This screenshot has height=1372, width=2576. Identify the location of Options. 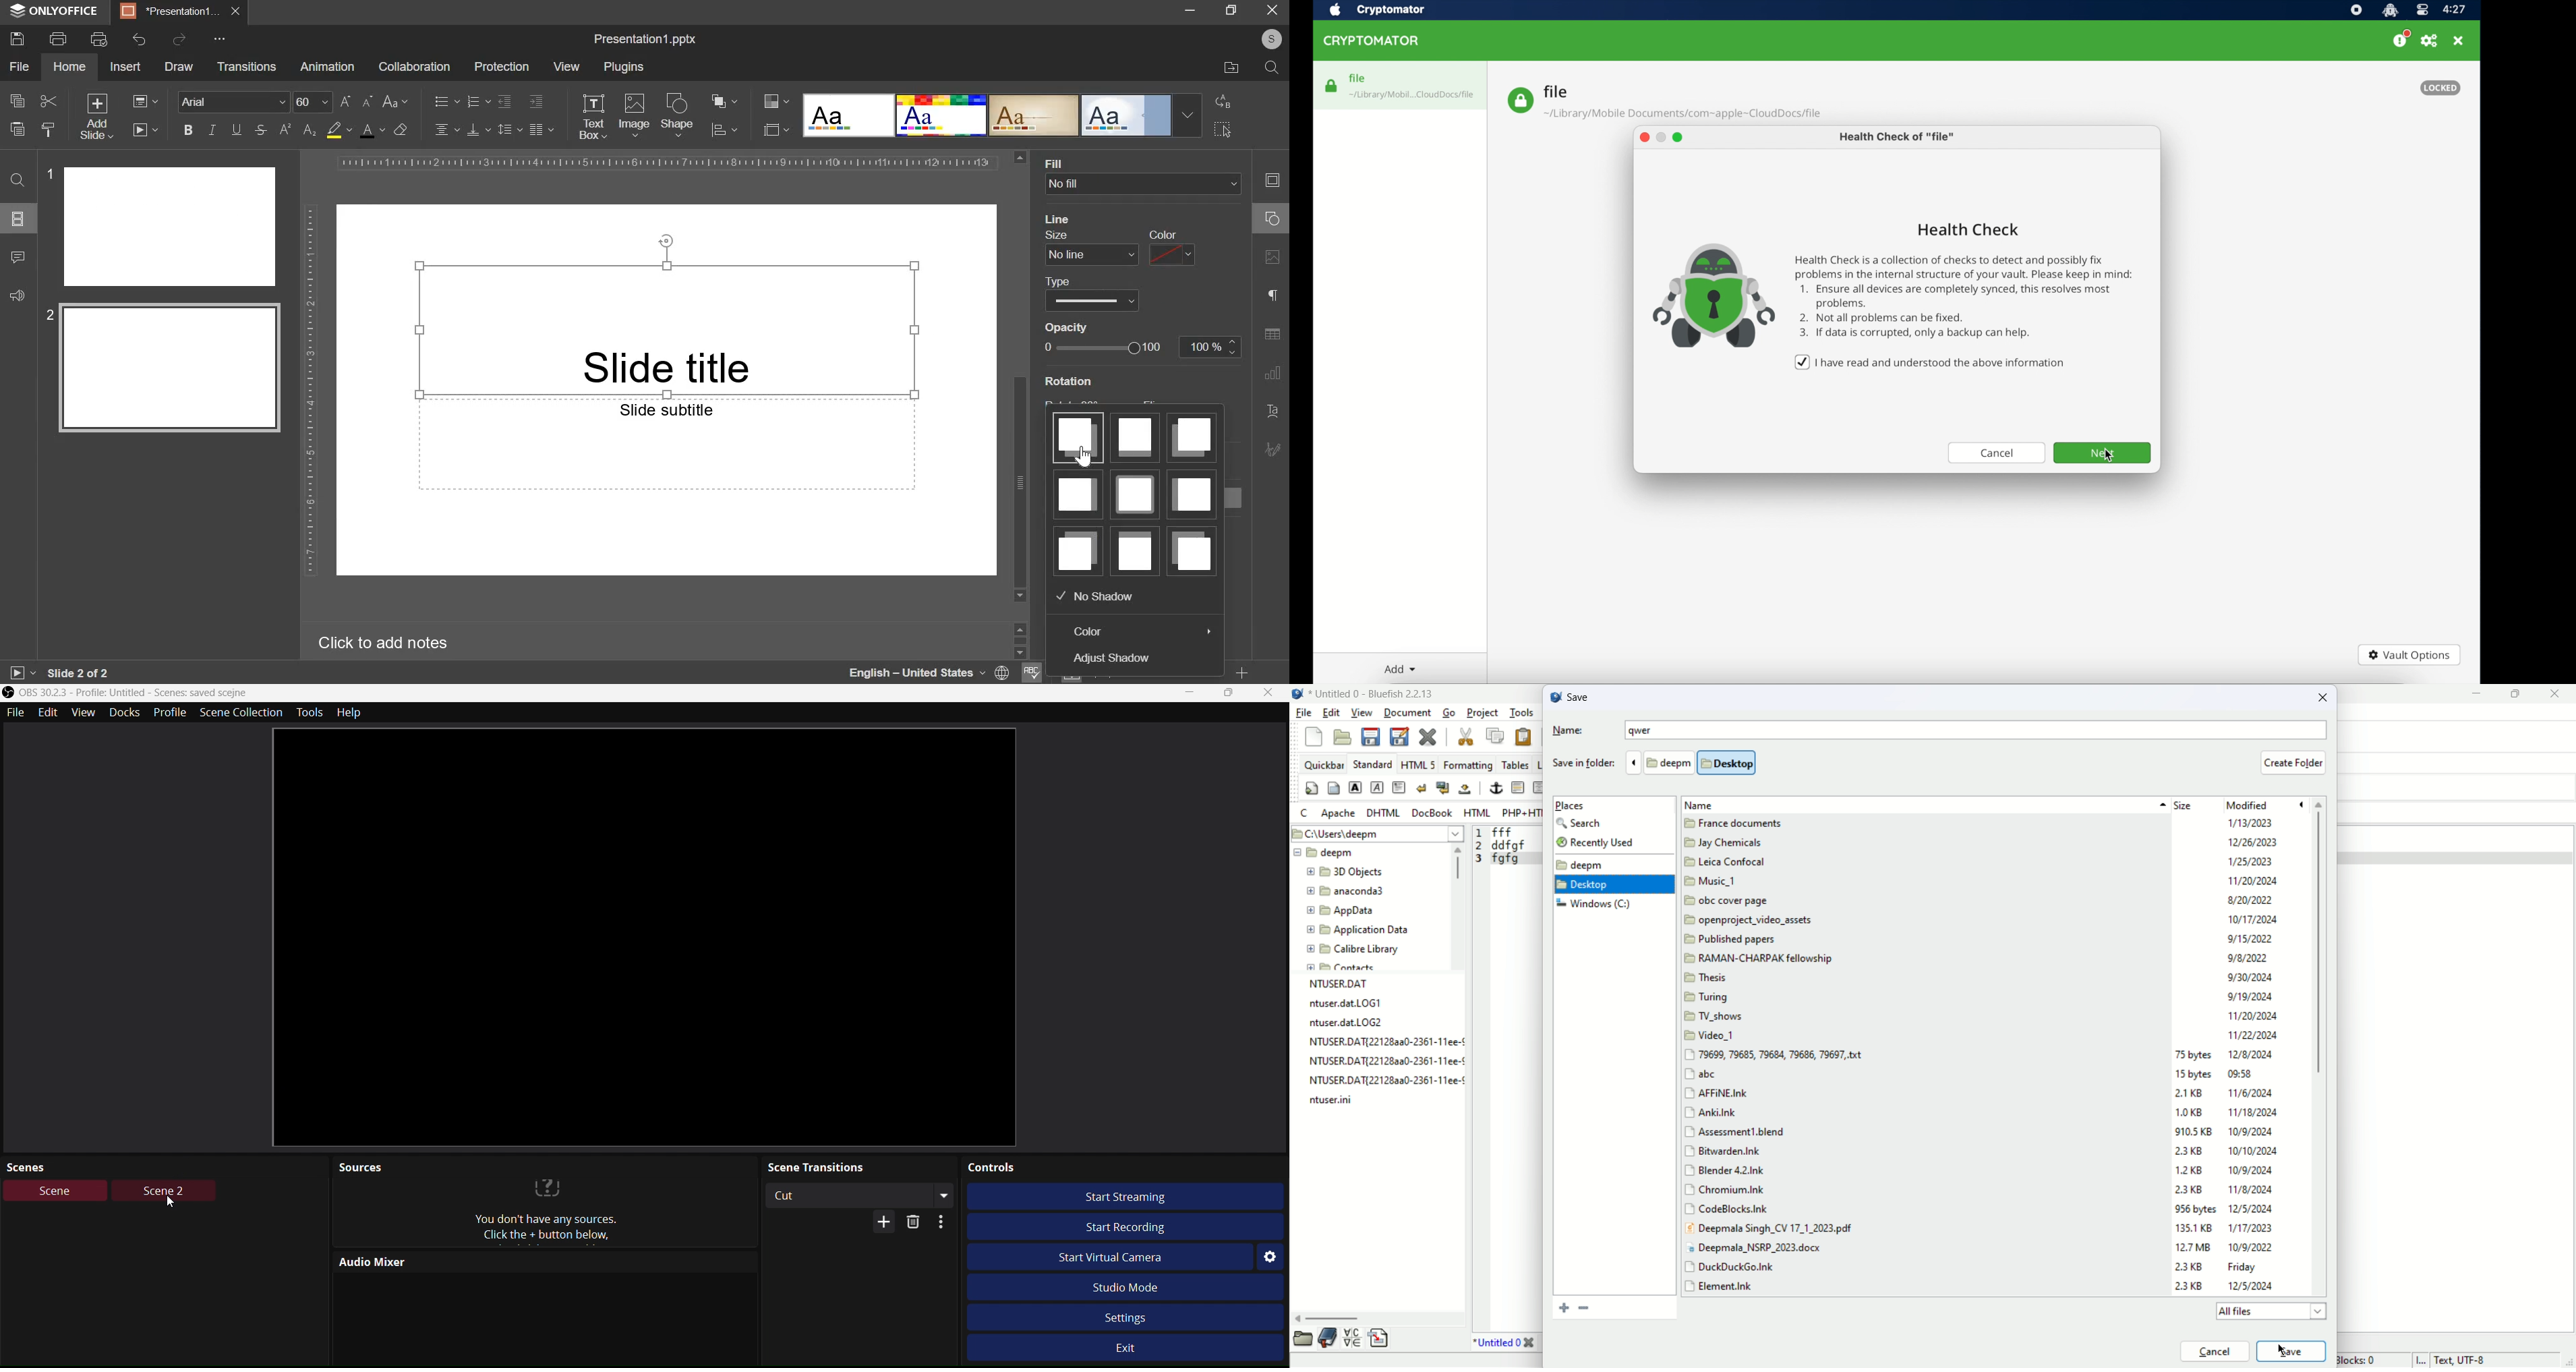
(941, 1223).